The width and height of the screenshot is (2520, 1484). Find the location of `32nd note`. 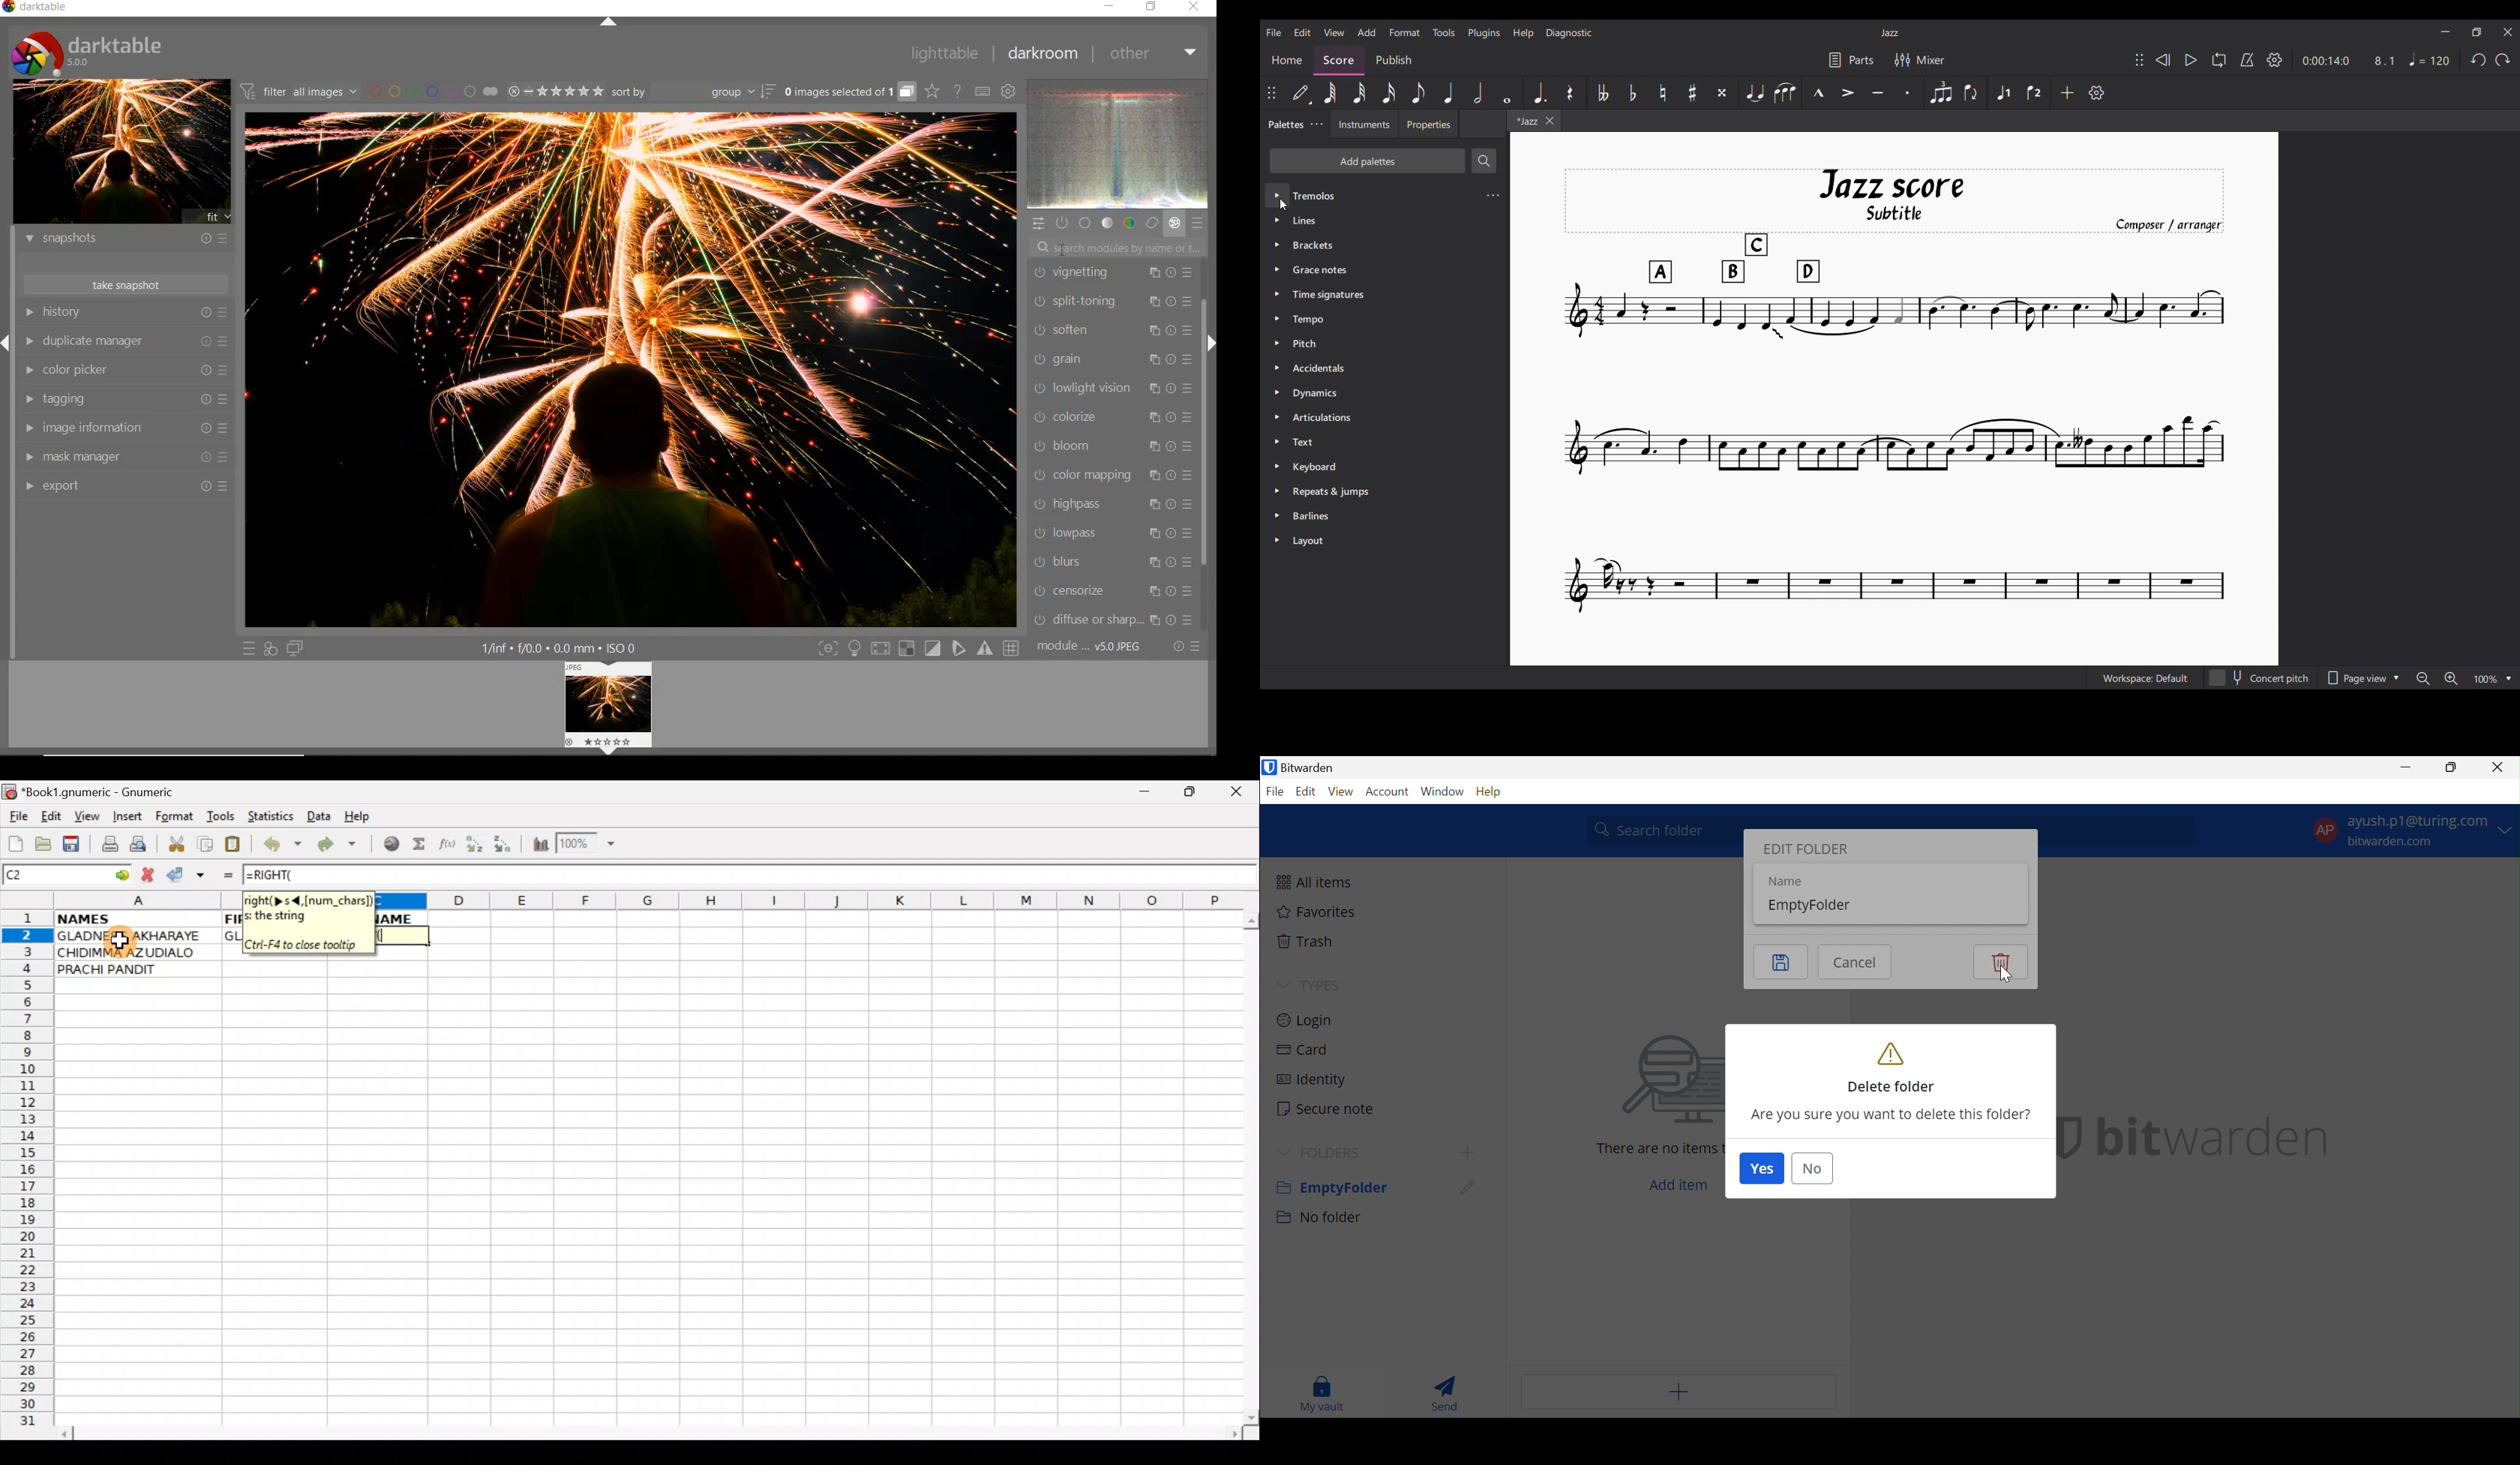

32nd note is located at coordinates (1359, 93).